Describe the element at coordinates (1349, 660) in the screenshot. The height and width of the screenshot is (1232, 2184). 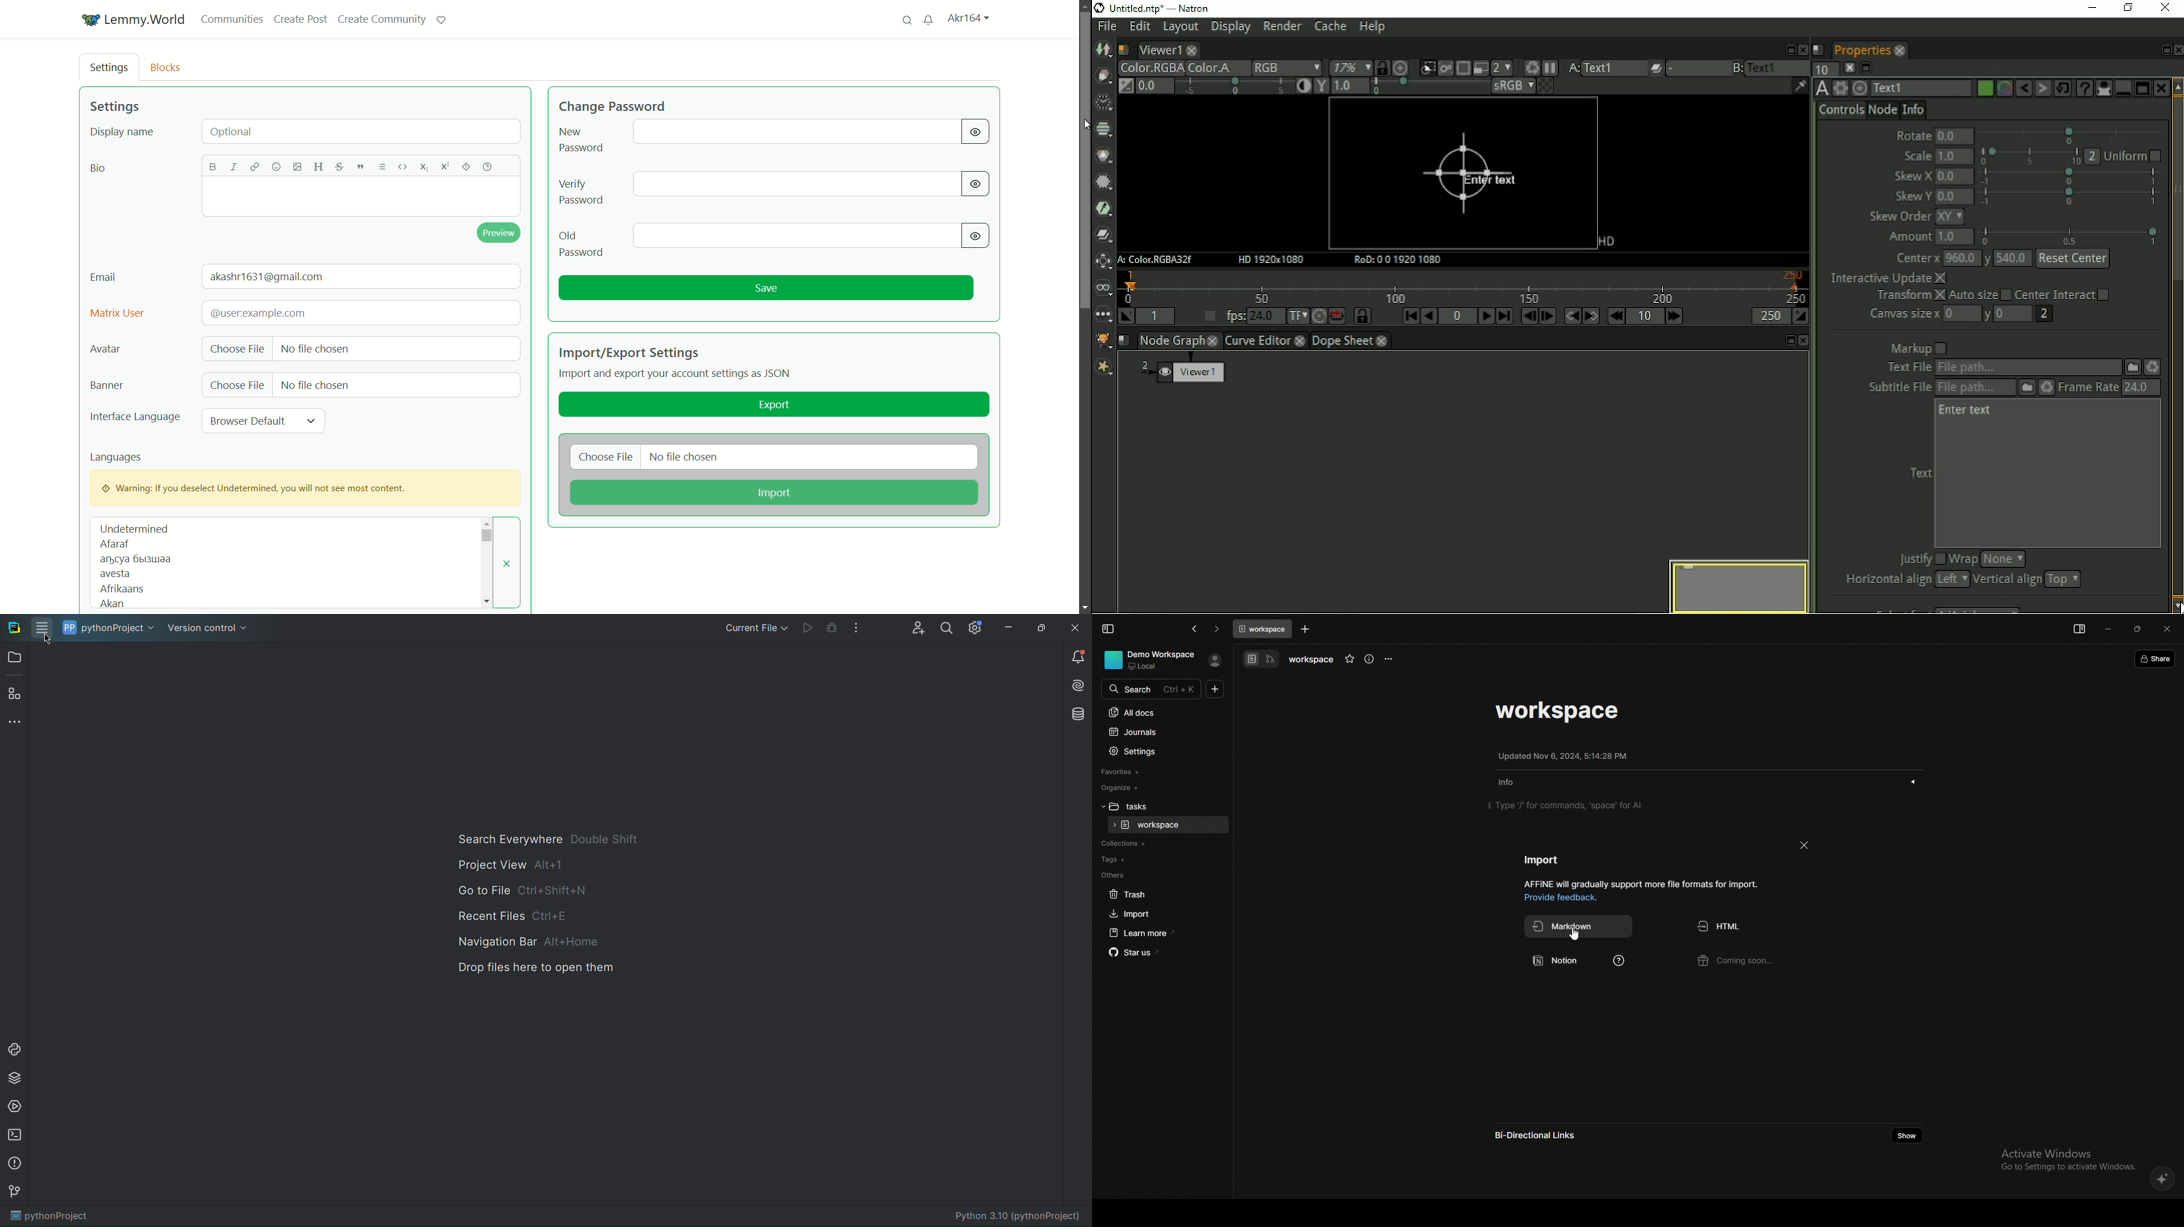
I see `favourite` at that location.